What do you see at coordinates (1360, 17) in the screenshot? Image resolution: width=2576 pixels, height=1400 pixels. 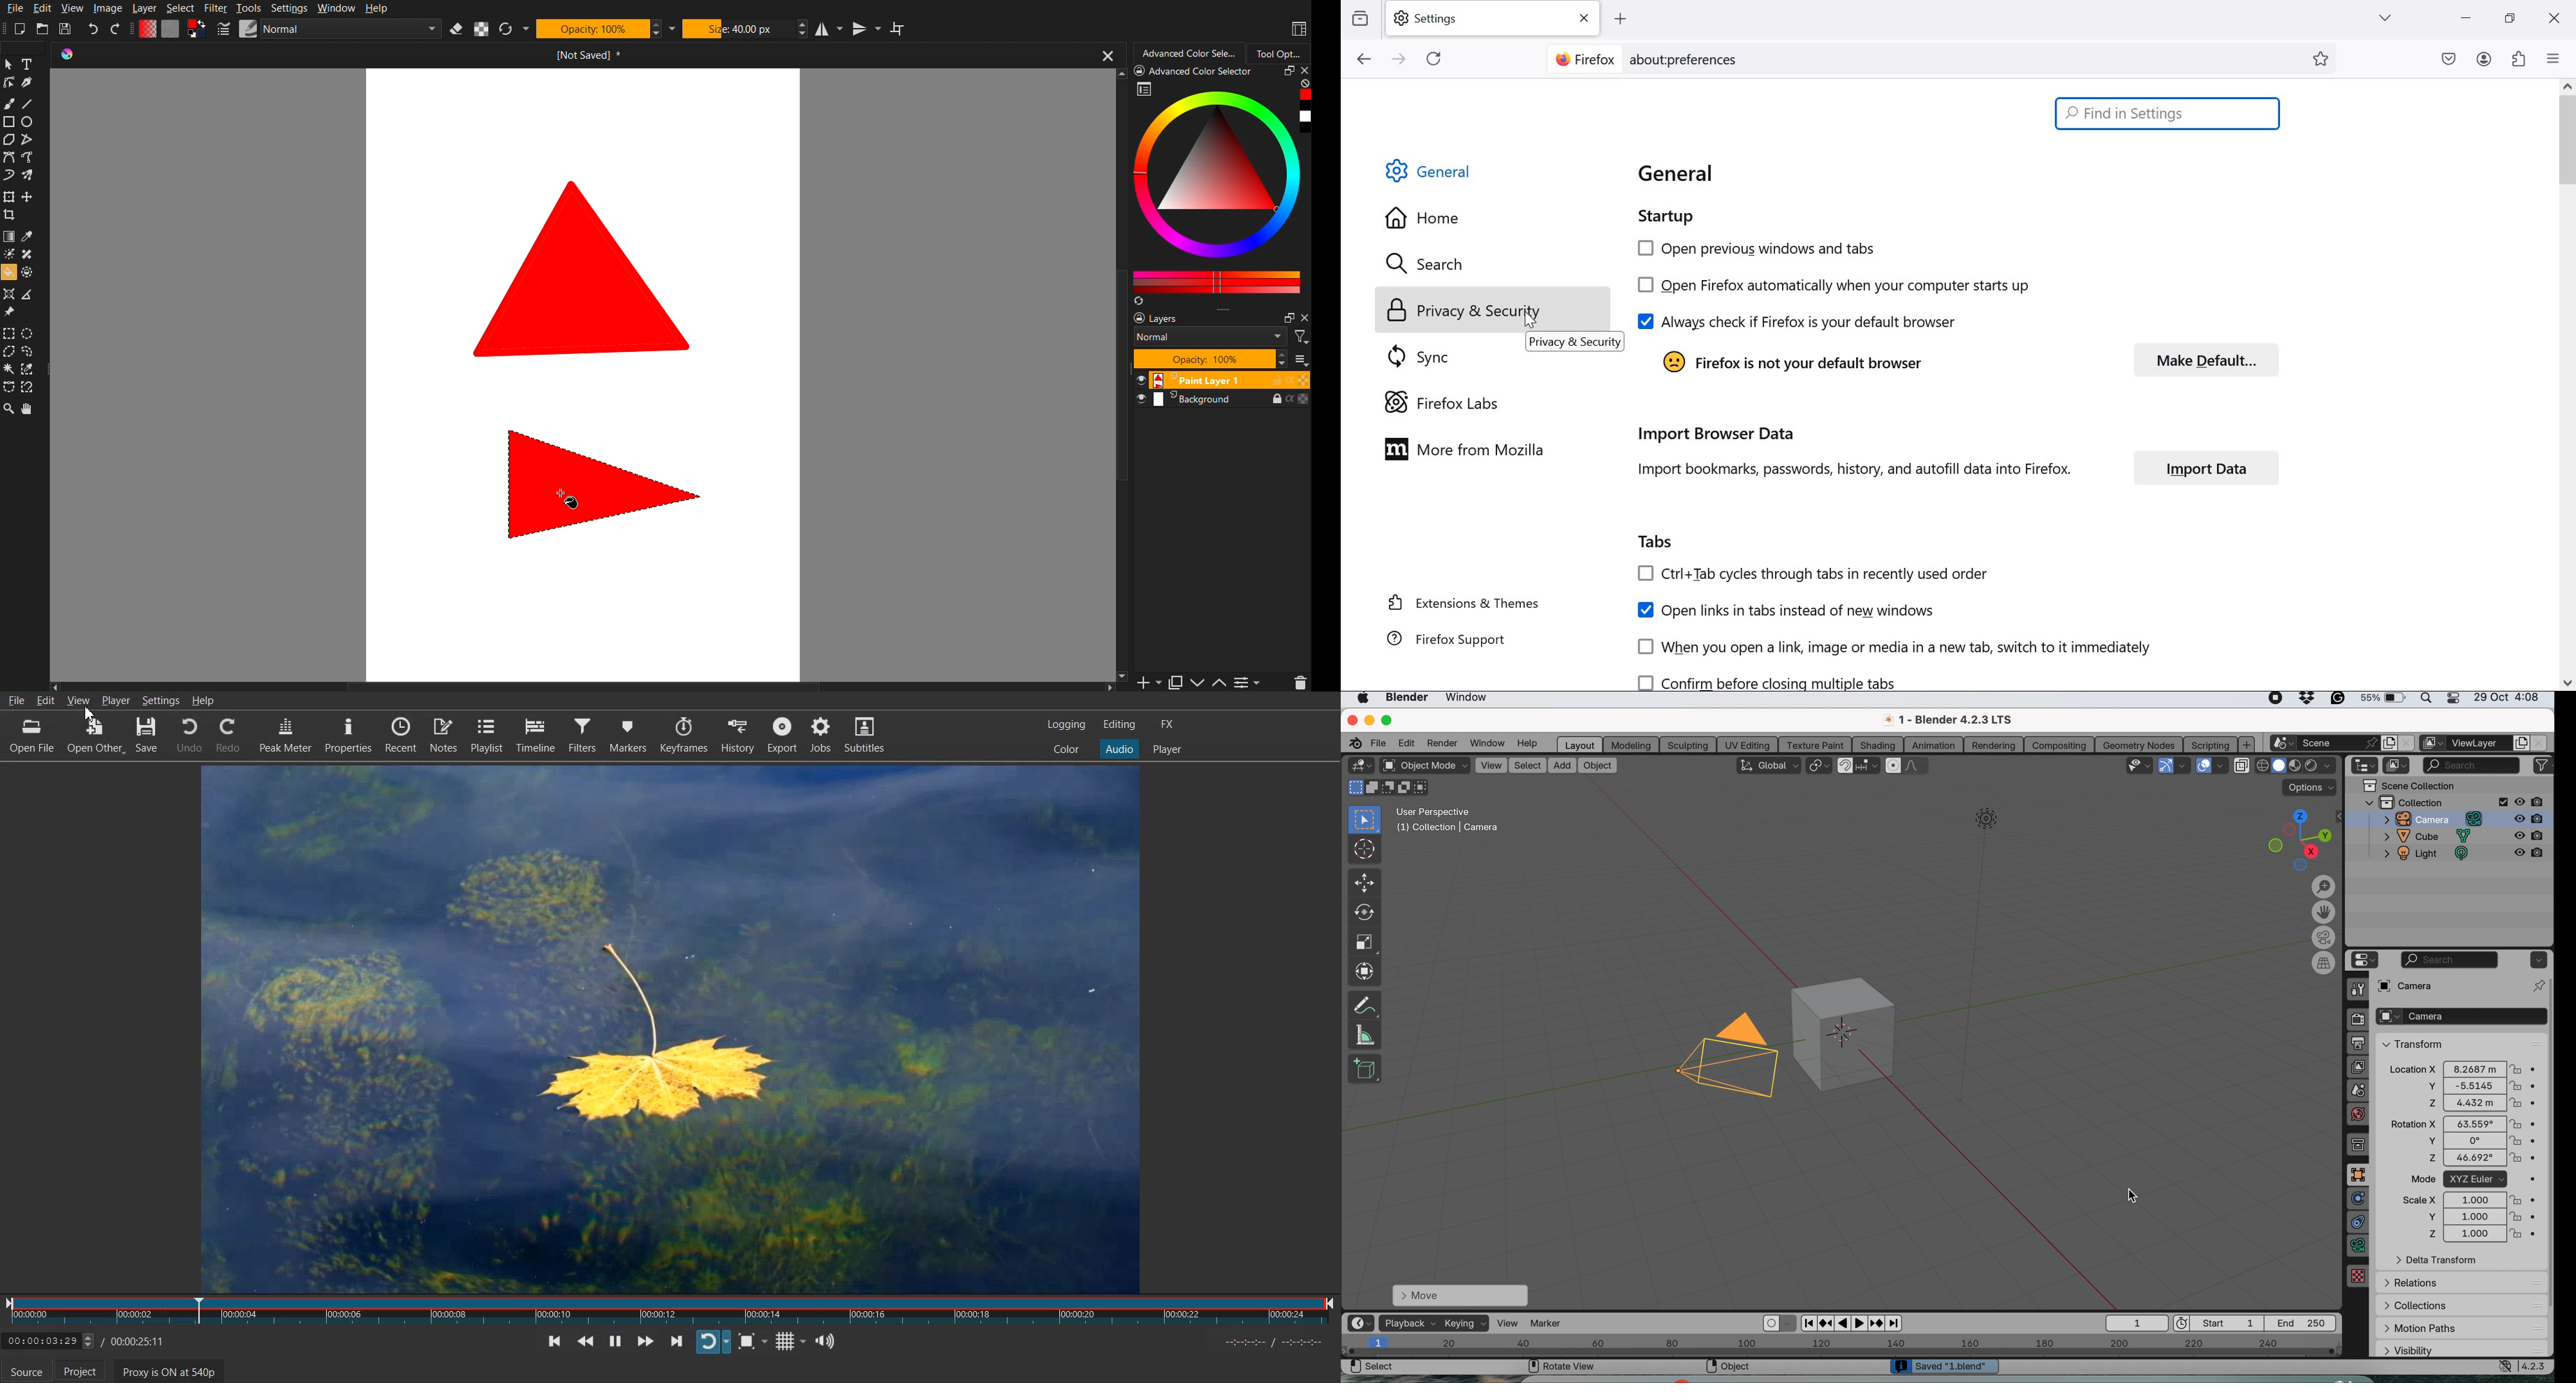 I see `view recent browsing across windows` at bounding box center [1360, 17].